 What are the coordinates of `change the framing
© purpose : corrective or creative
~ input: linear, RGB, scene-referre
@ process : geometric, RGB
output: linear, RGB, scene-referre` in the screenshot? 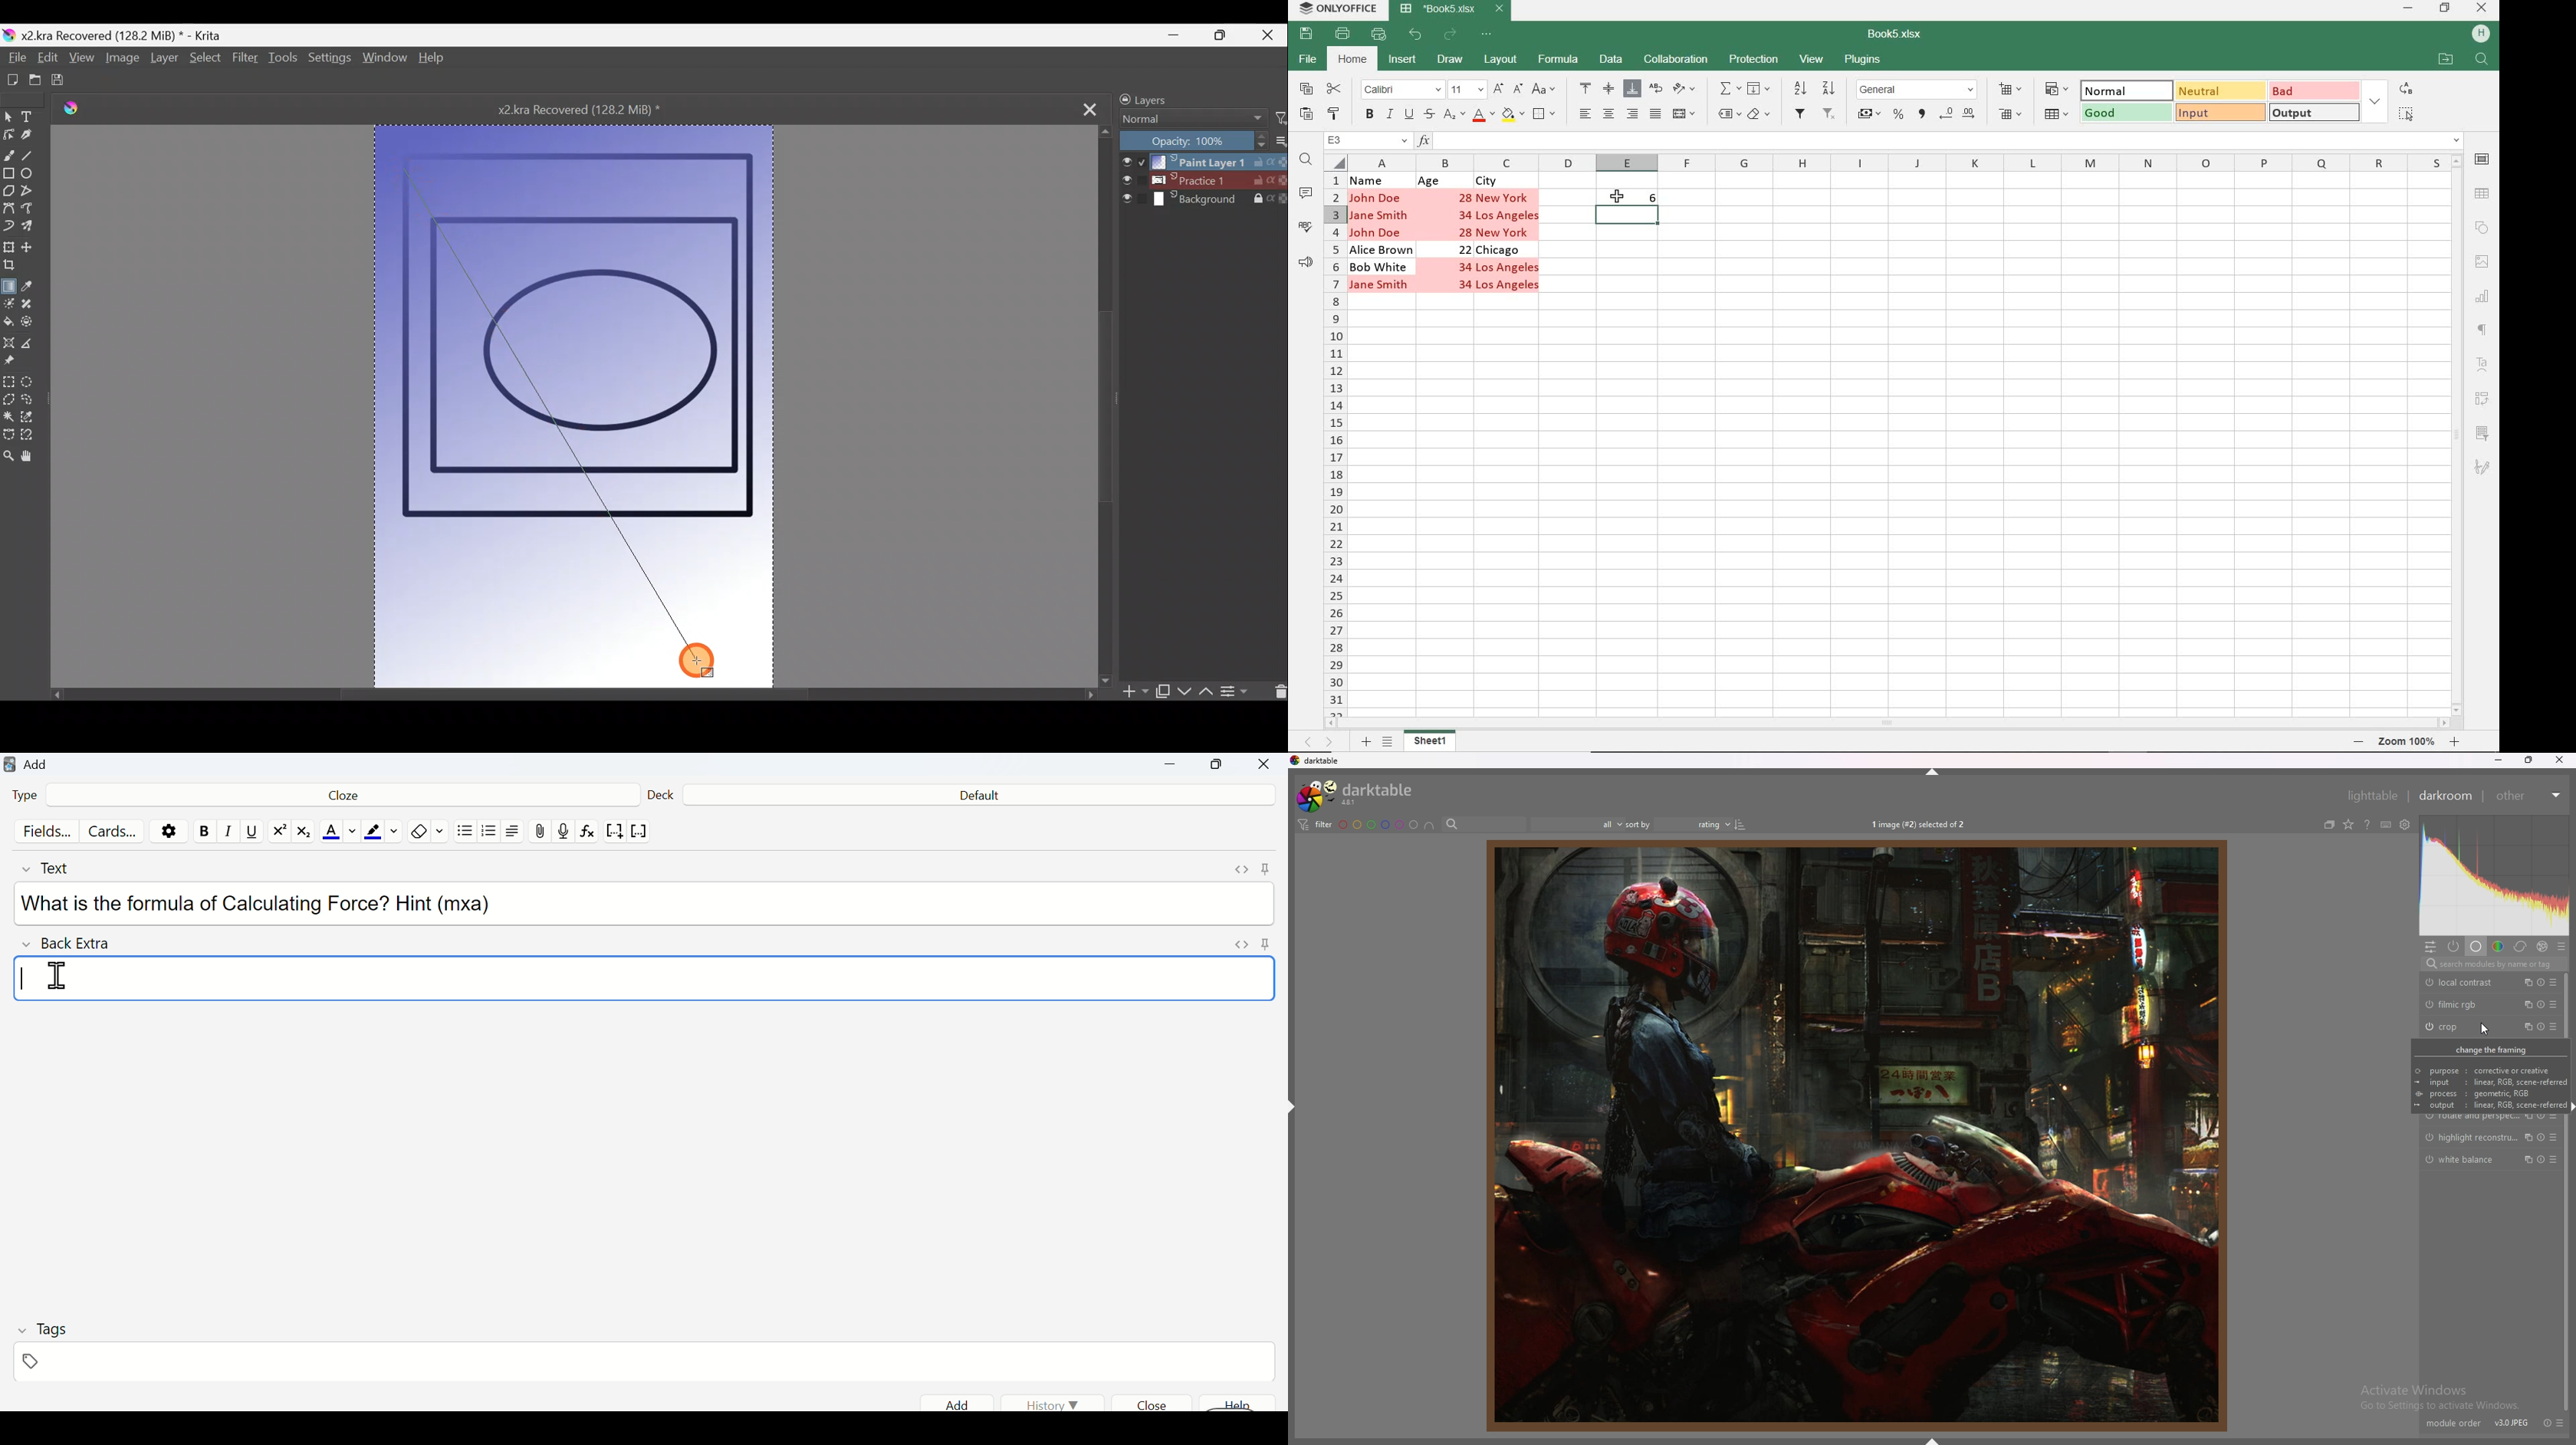 It's located at (2485, 1077).